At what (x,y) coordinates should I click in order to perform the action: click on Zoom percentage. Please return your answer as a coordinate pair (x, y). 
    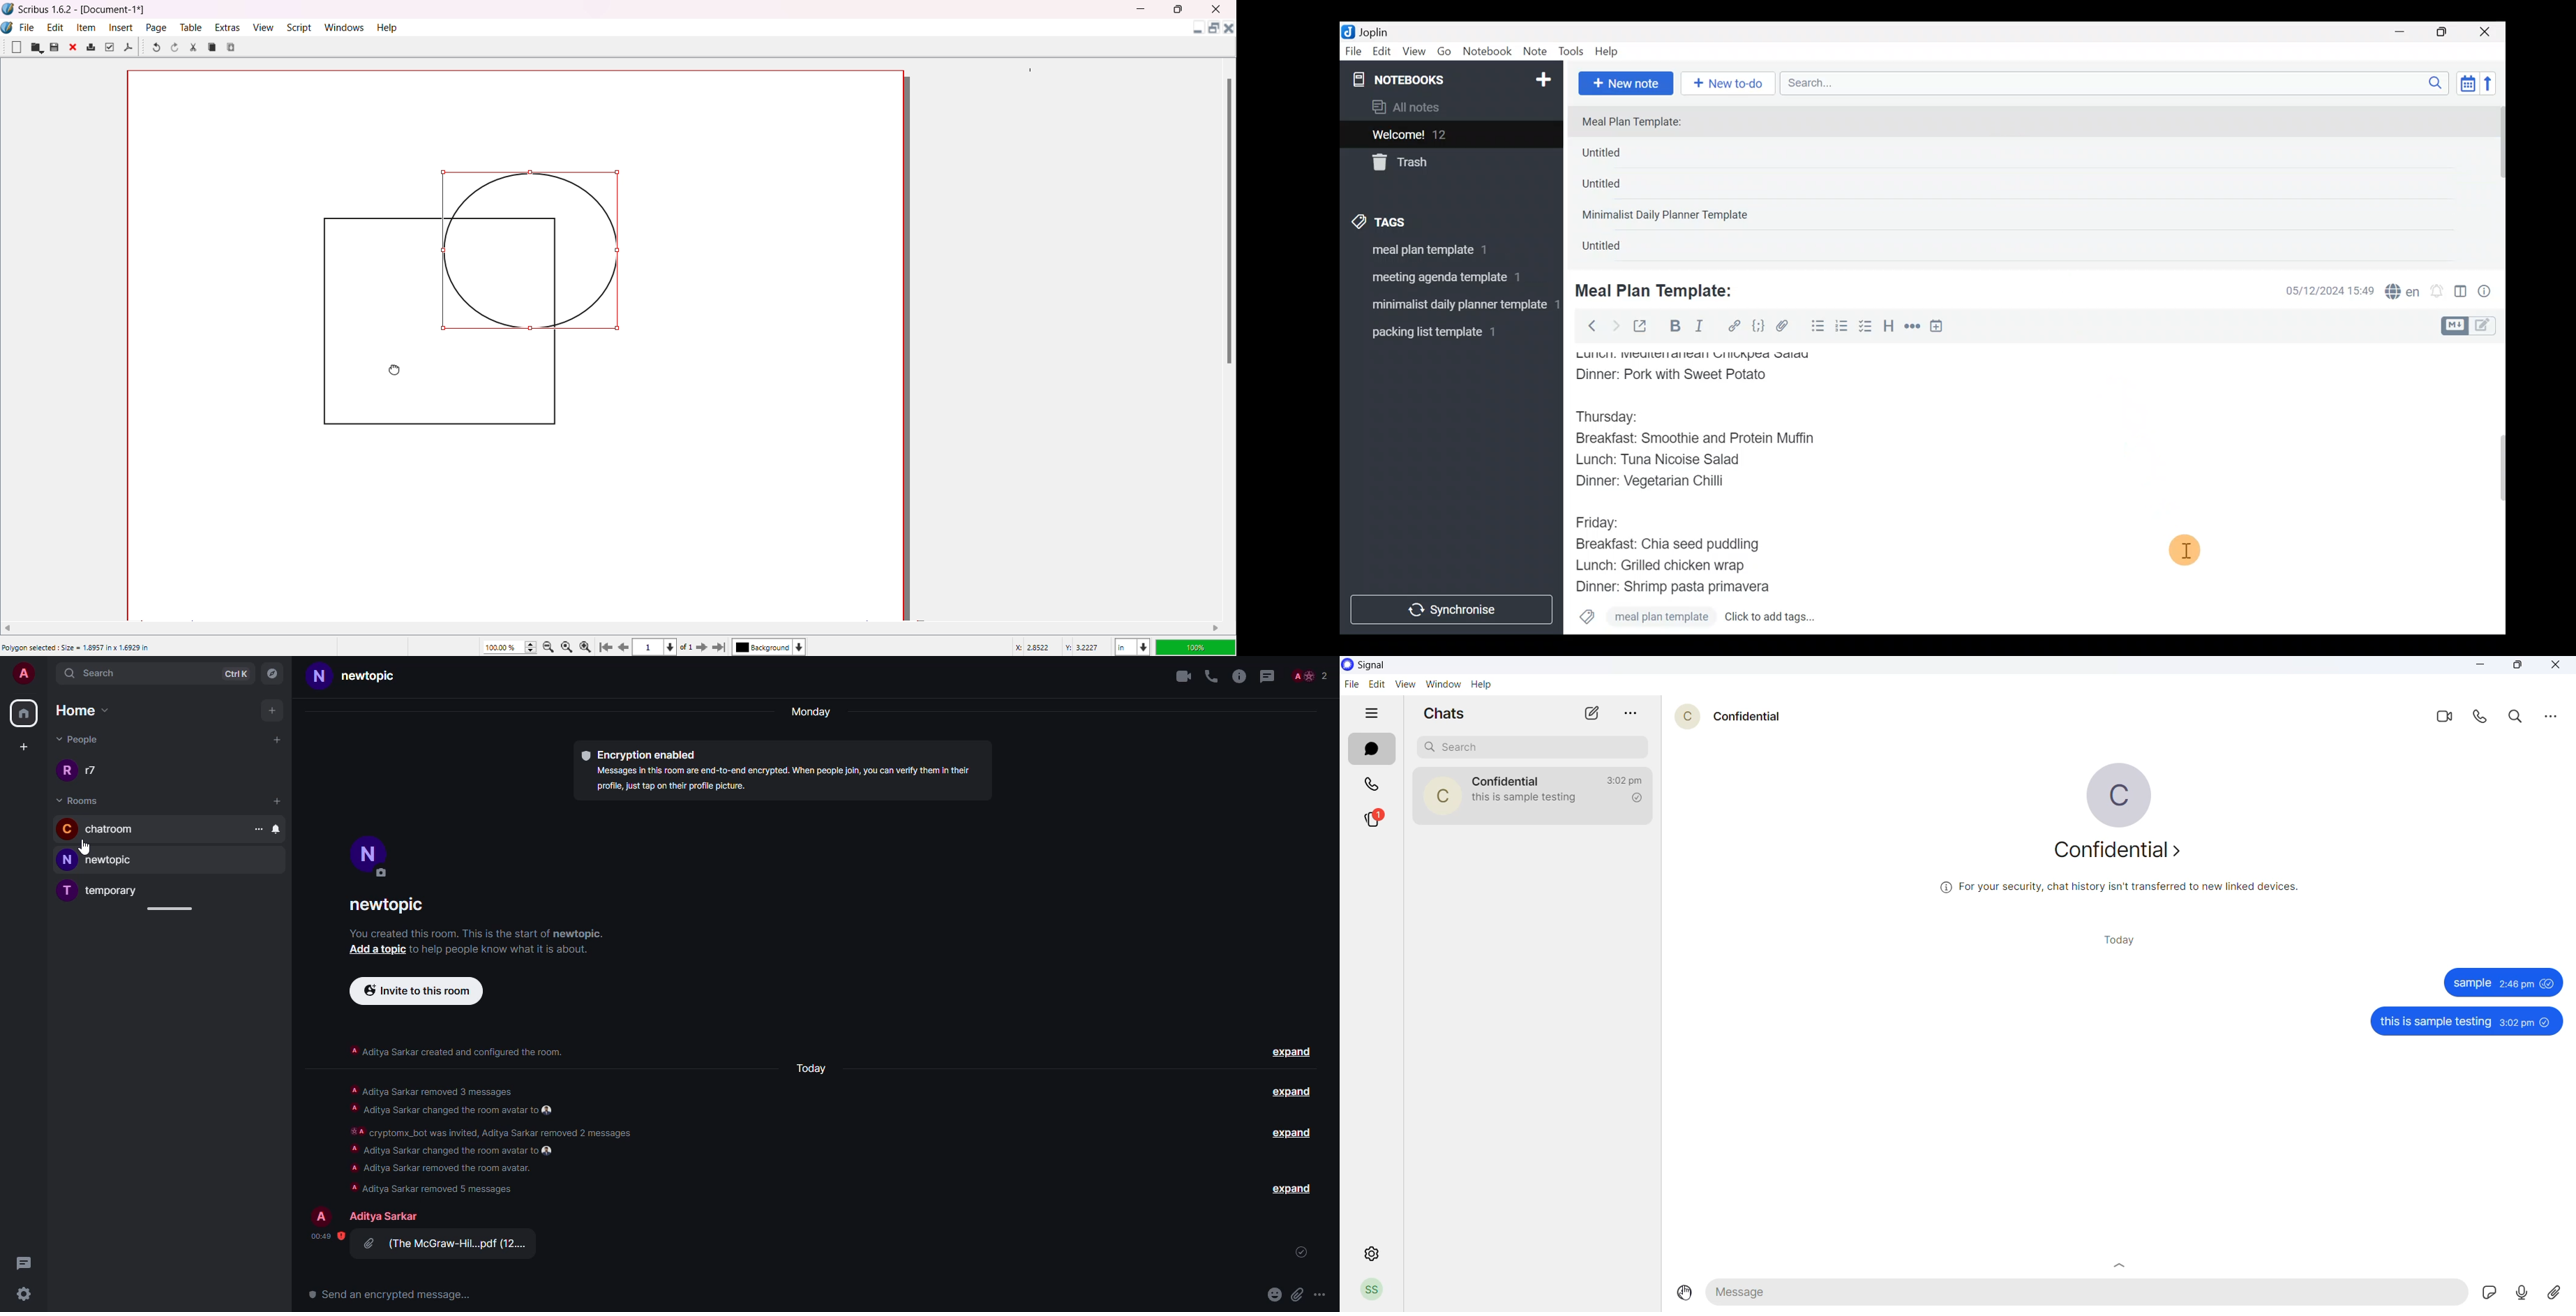
    Looking at the image, I should click on (503, 646).